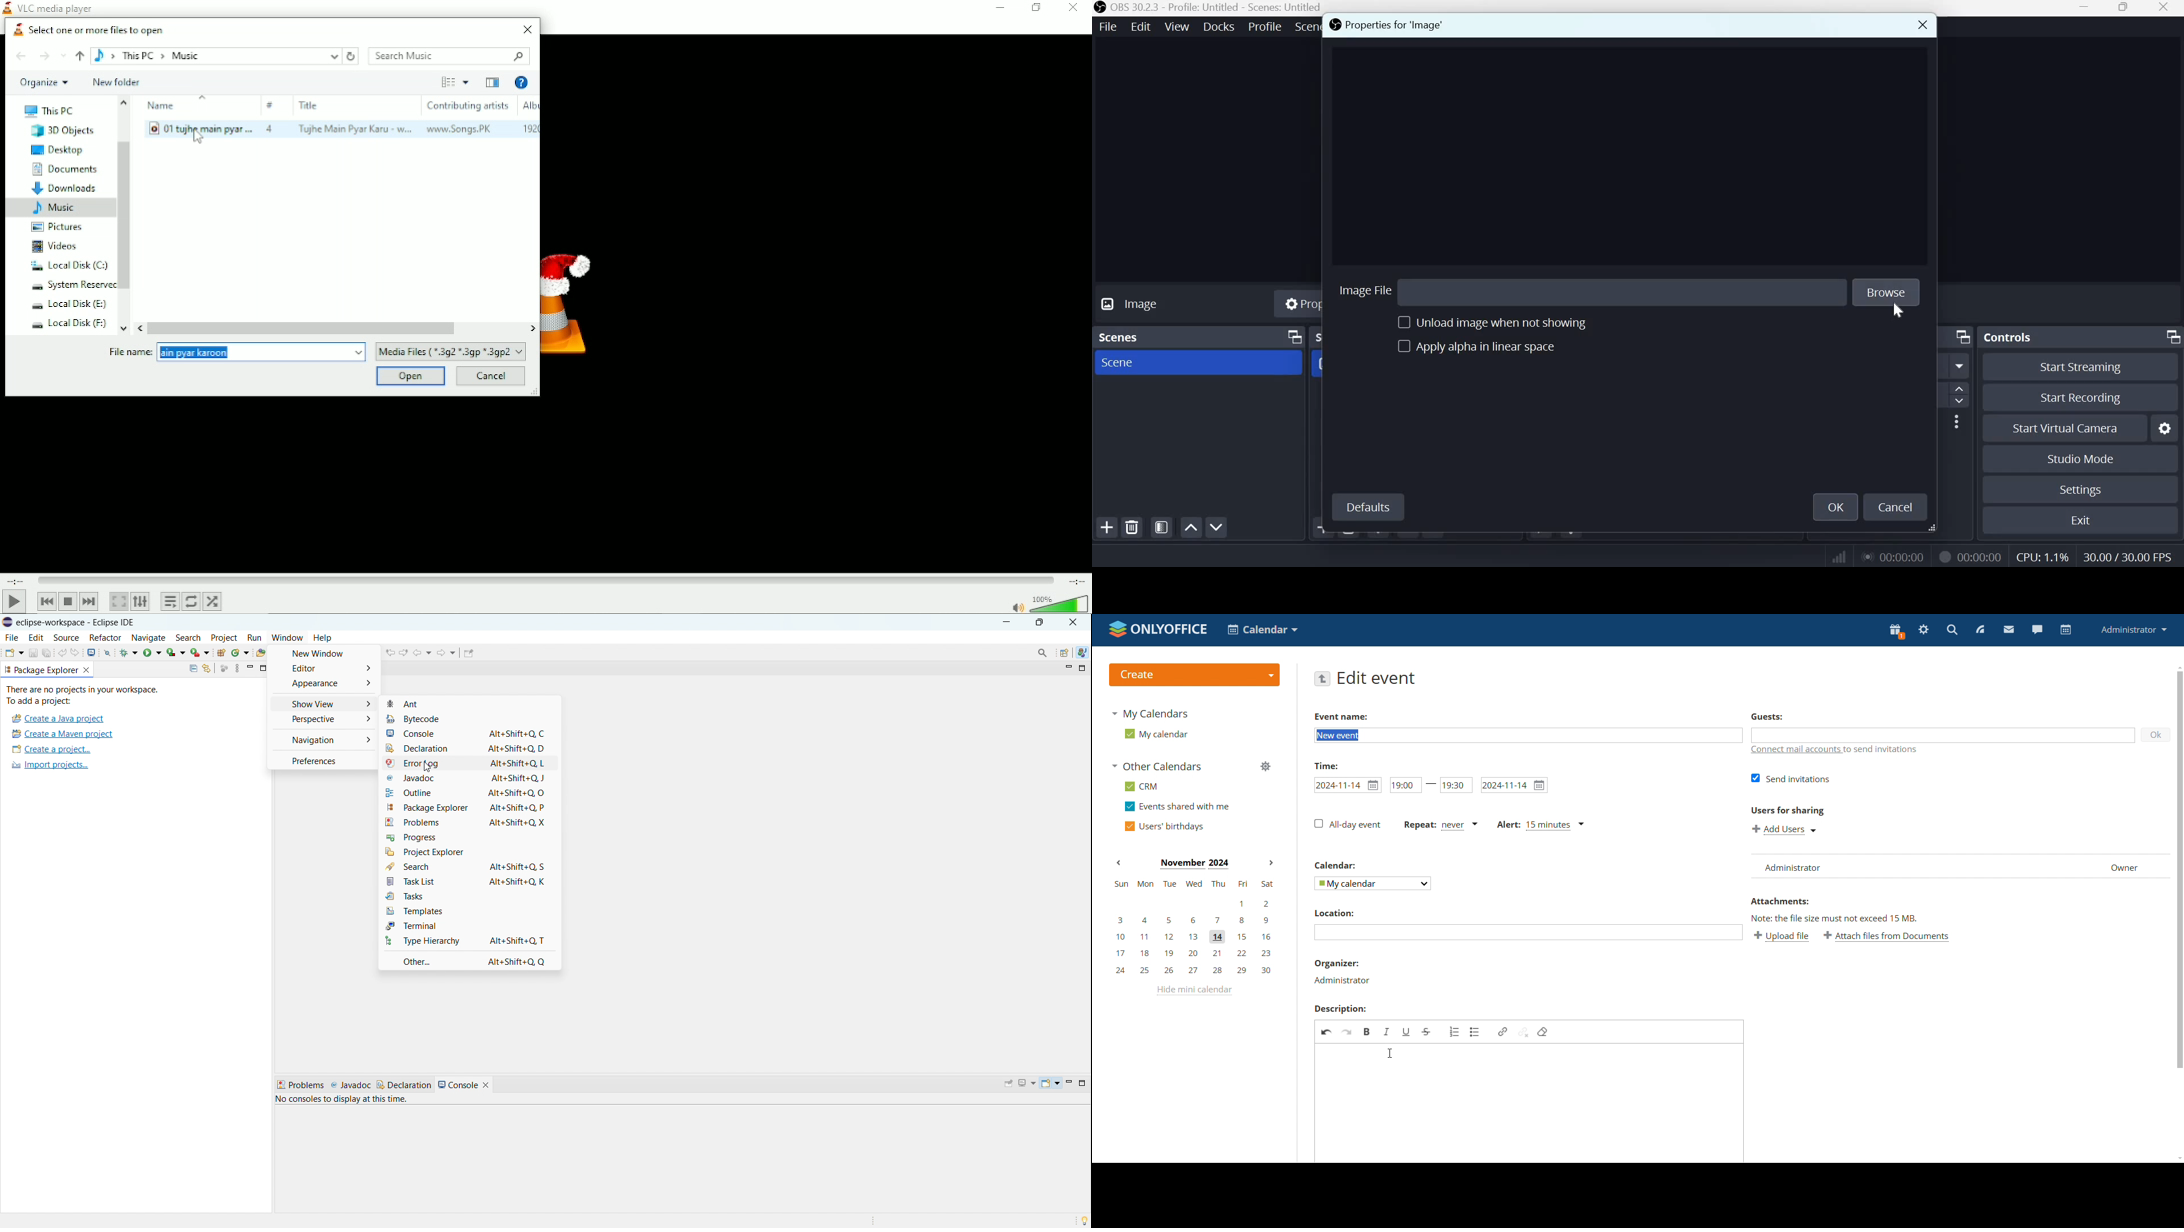 This screenshot has height=1232, width=2184. Describe the element at coordinates (59, 150) in the screenshot. I see `Desktop` at that location.